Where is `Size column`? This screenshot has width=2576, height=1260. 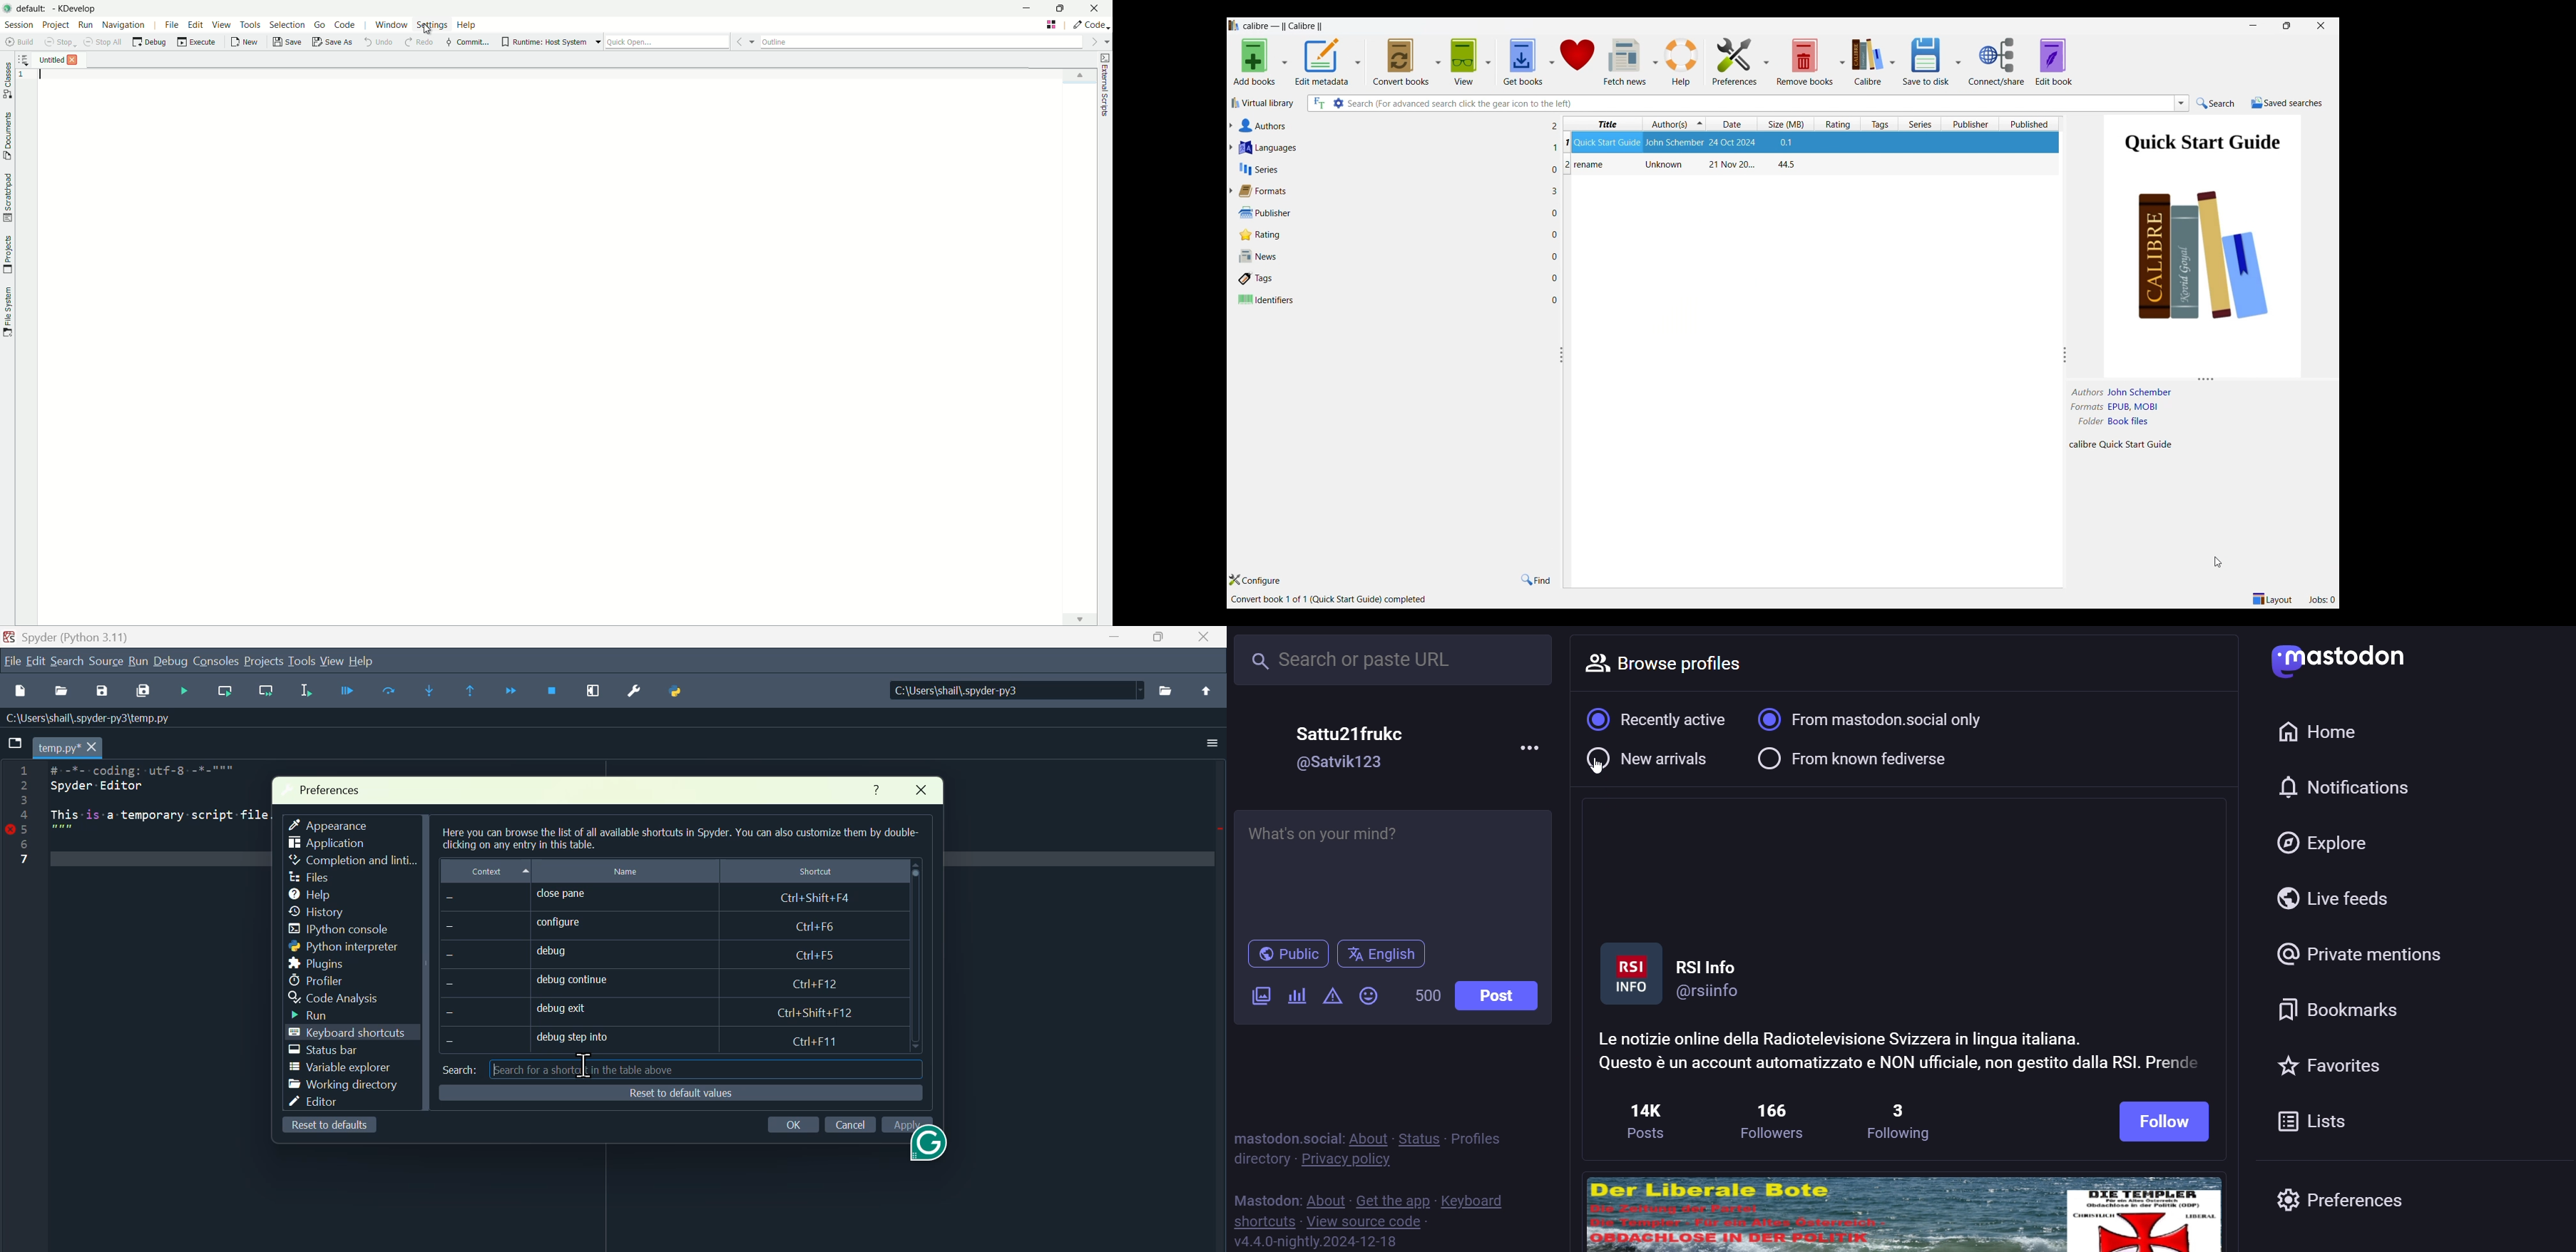 Size column is located at coordinates (1786, 124).